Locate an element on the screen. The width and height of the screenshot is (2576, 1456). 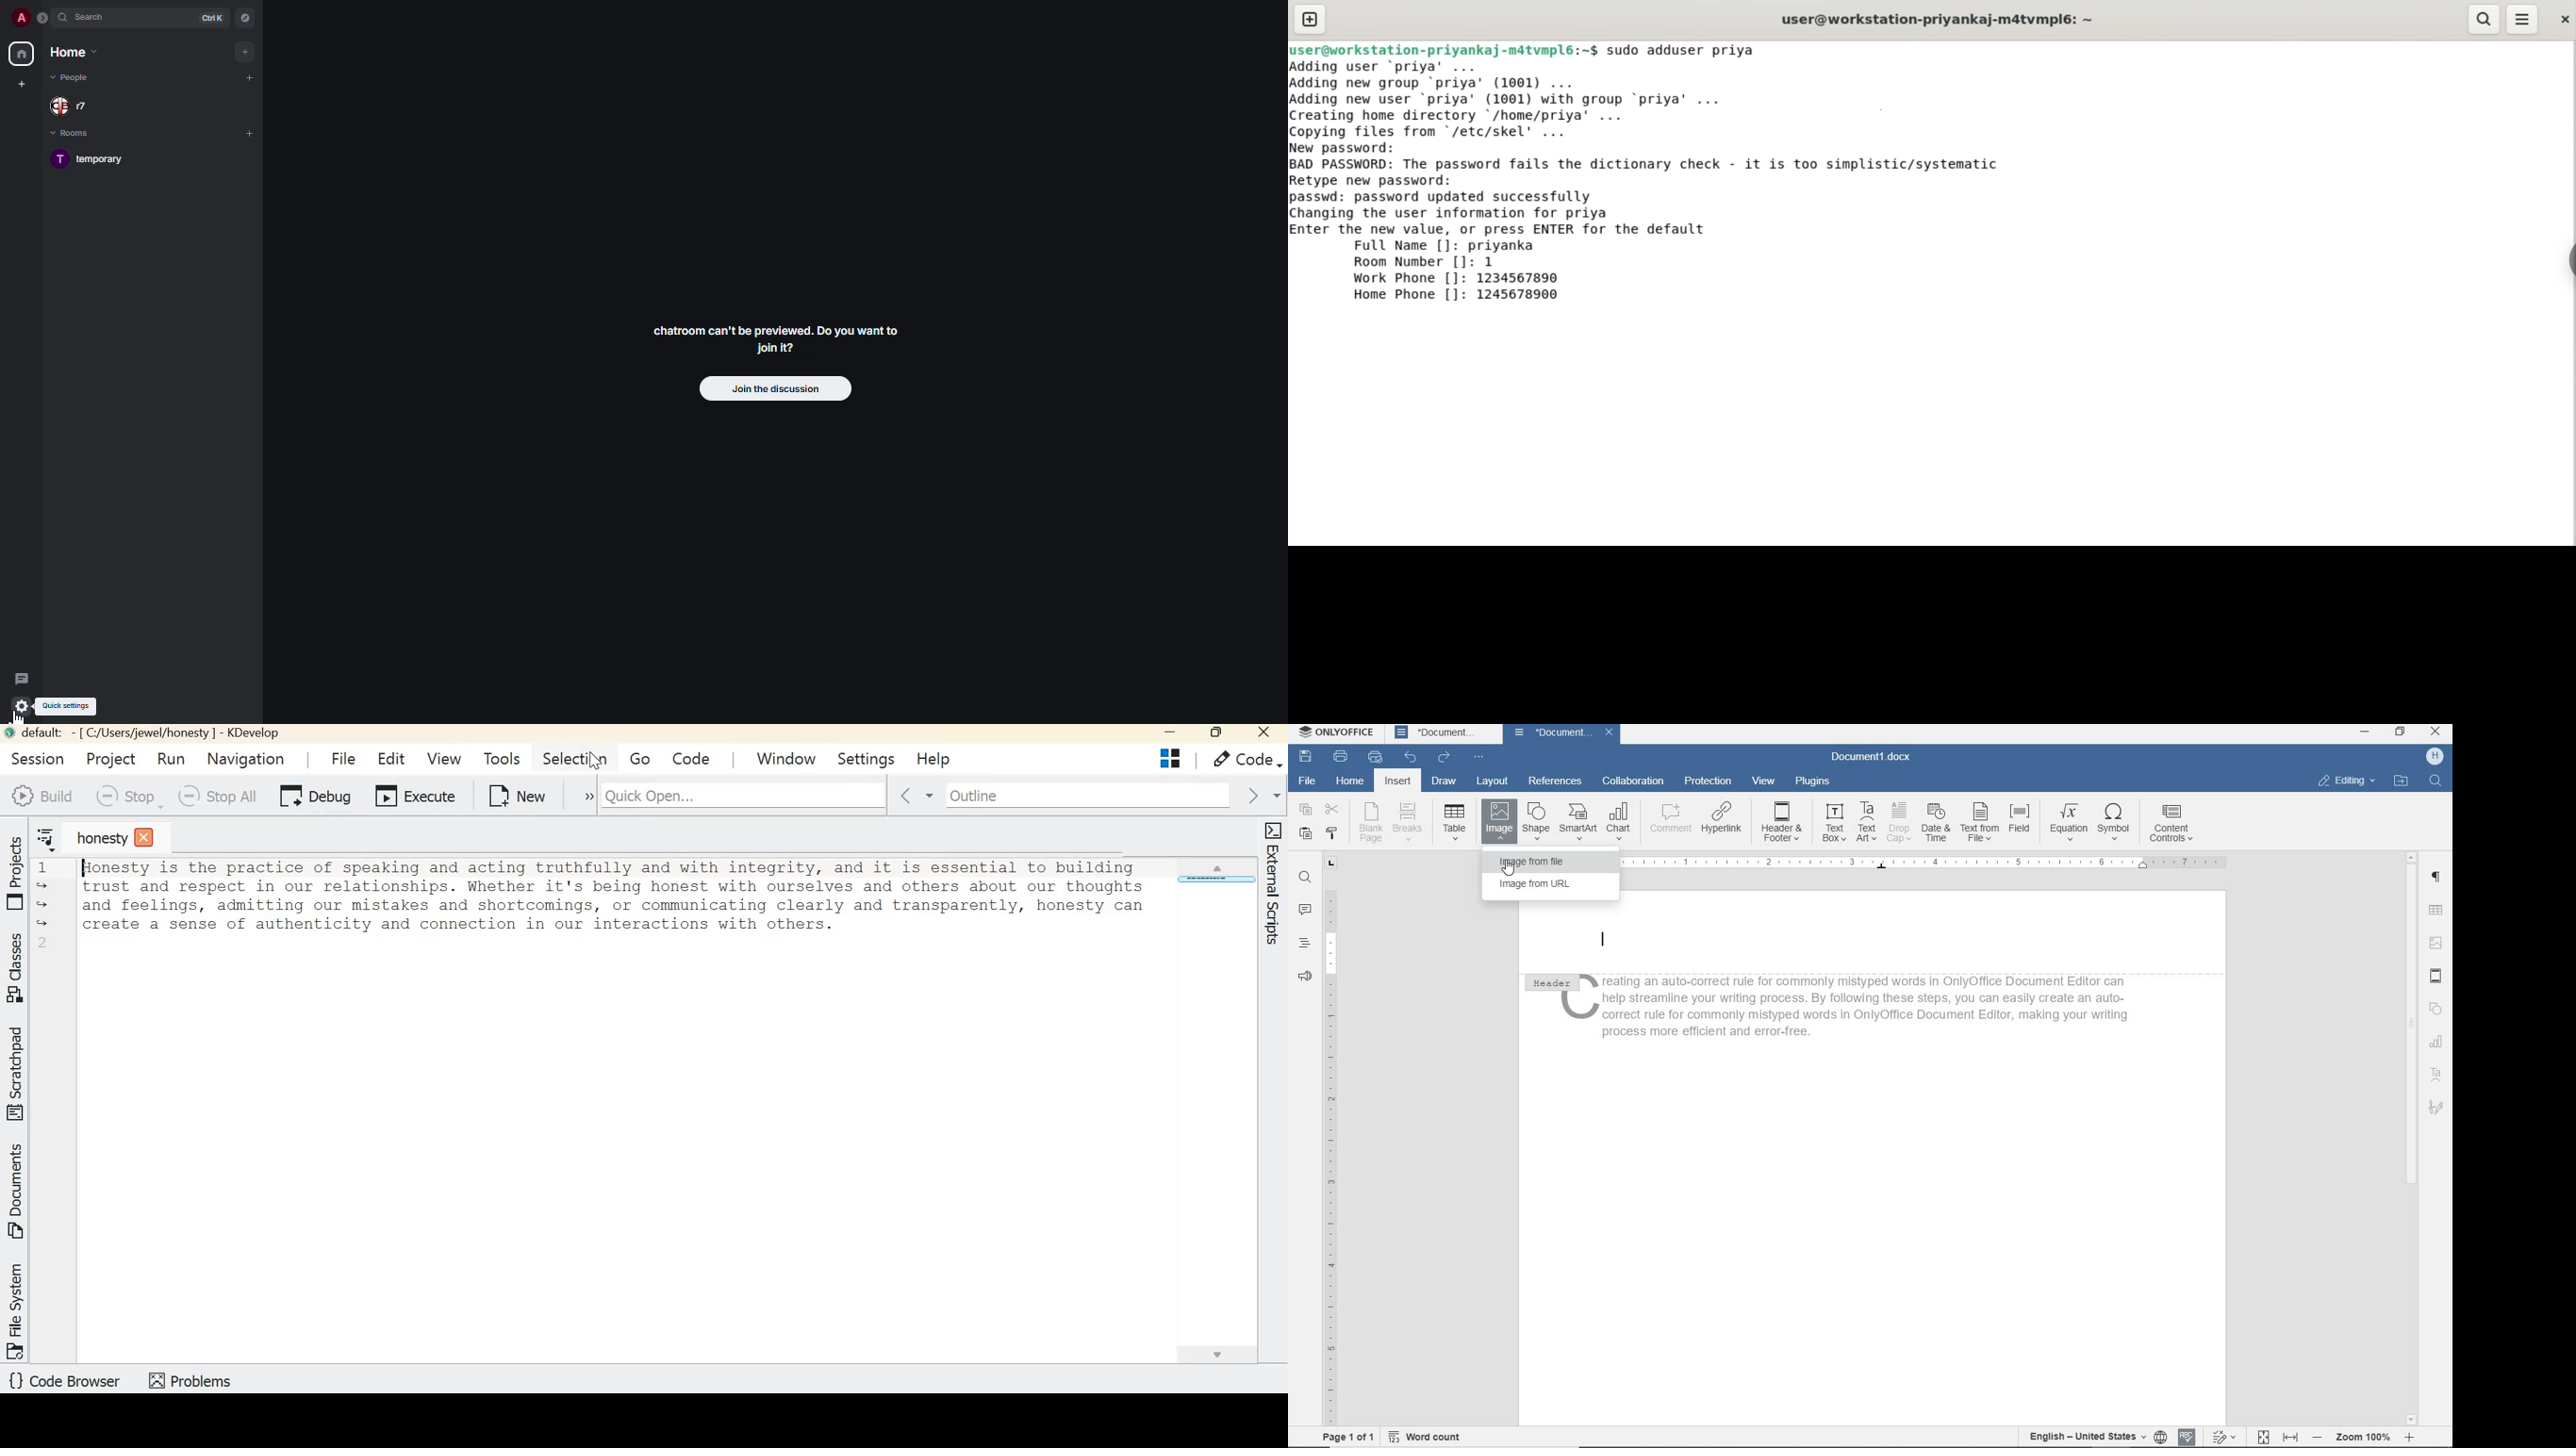
add is located at coordinates (249, 77).